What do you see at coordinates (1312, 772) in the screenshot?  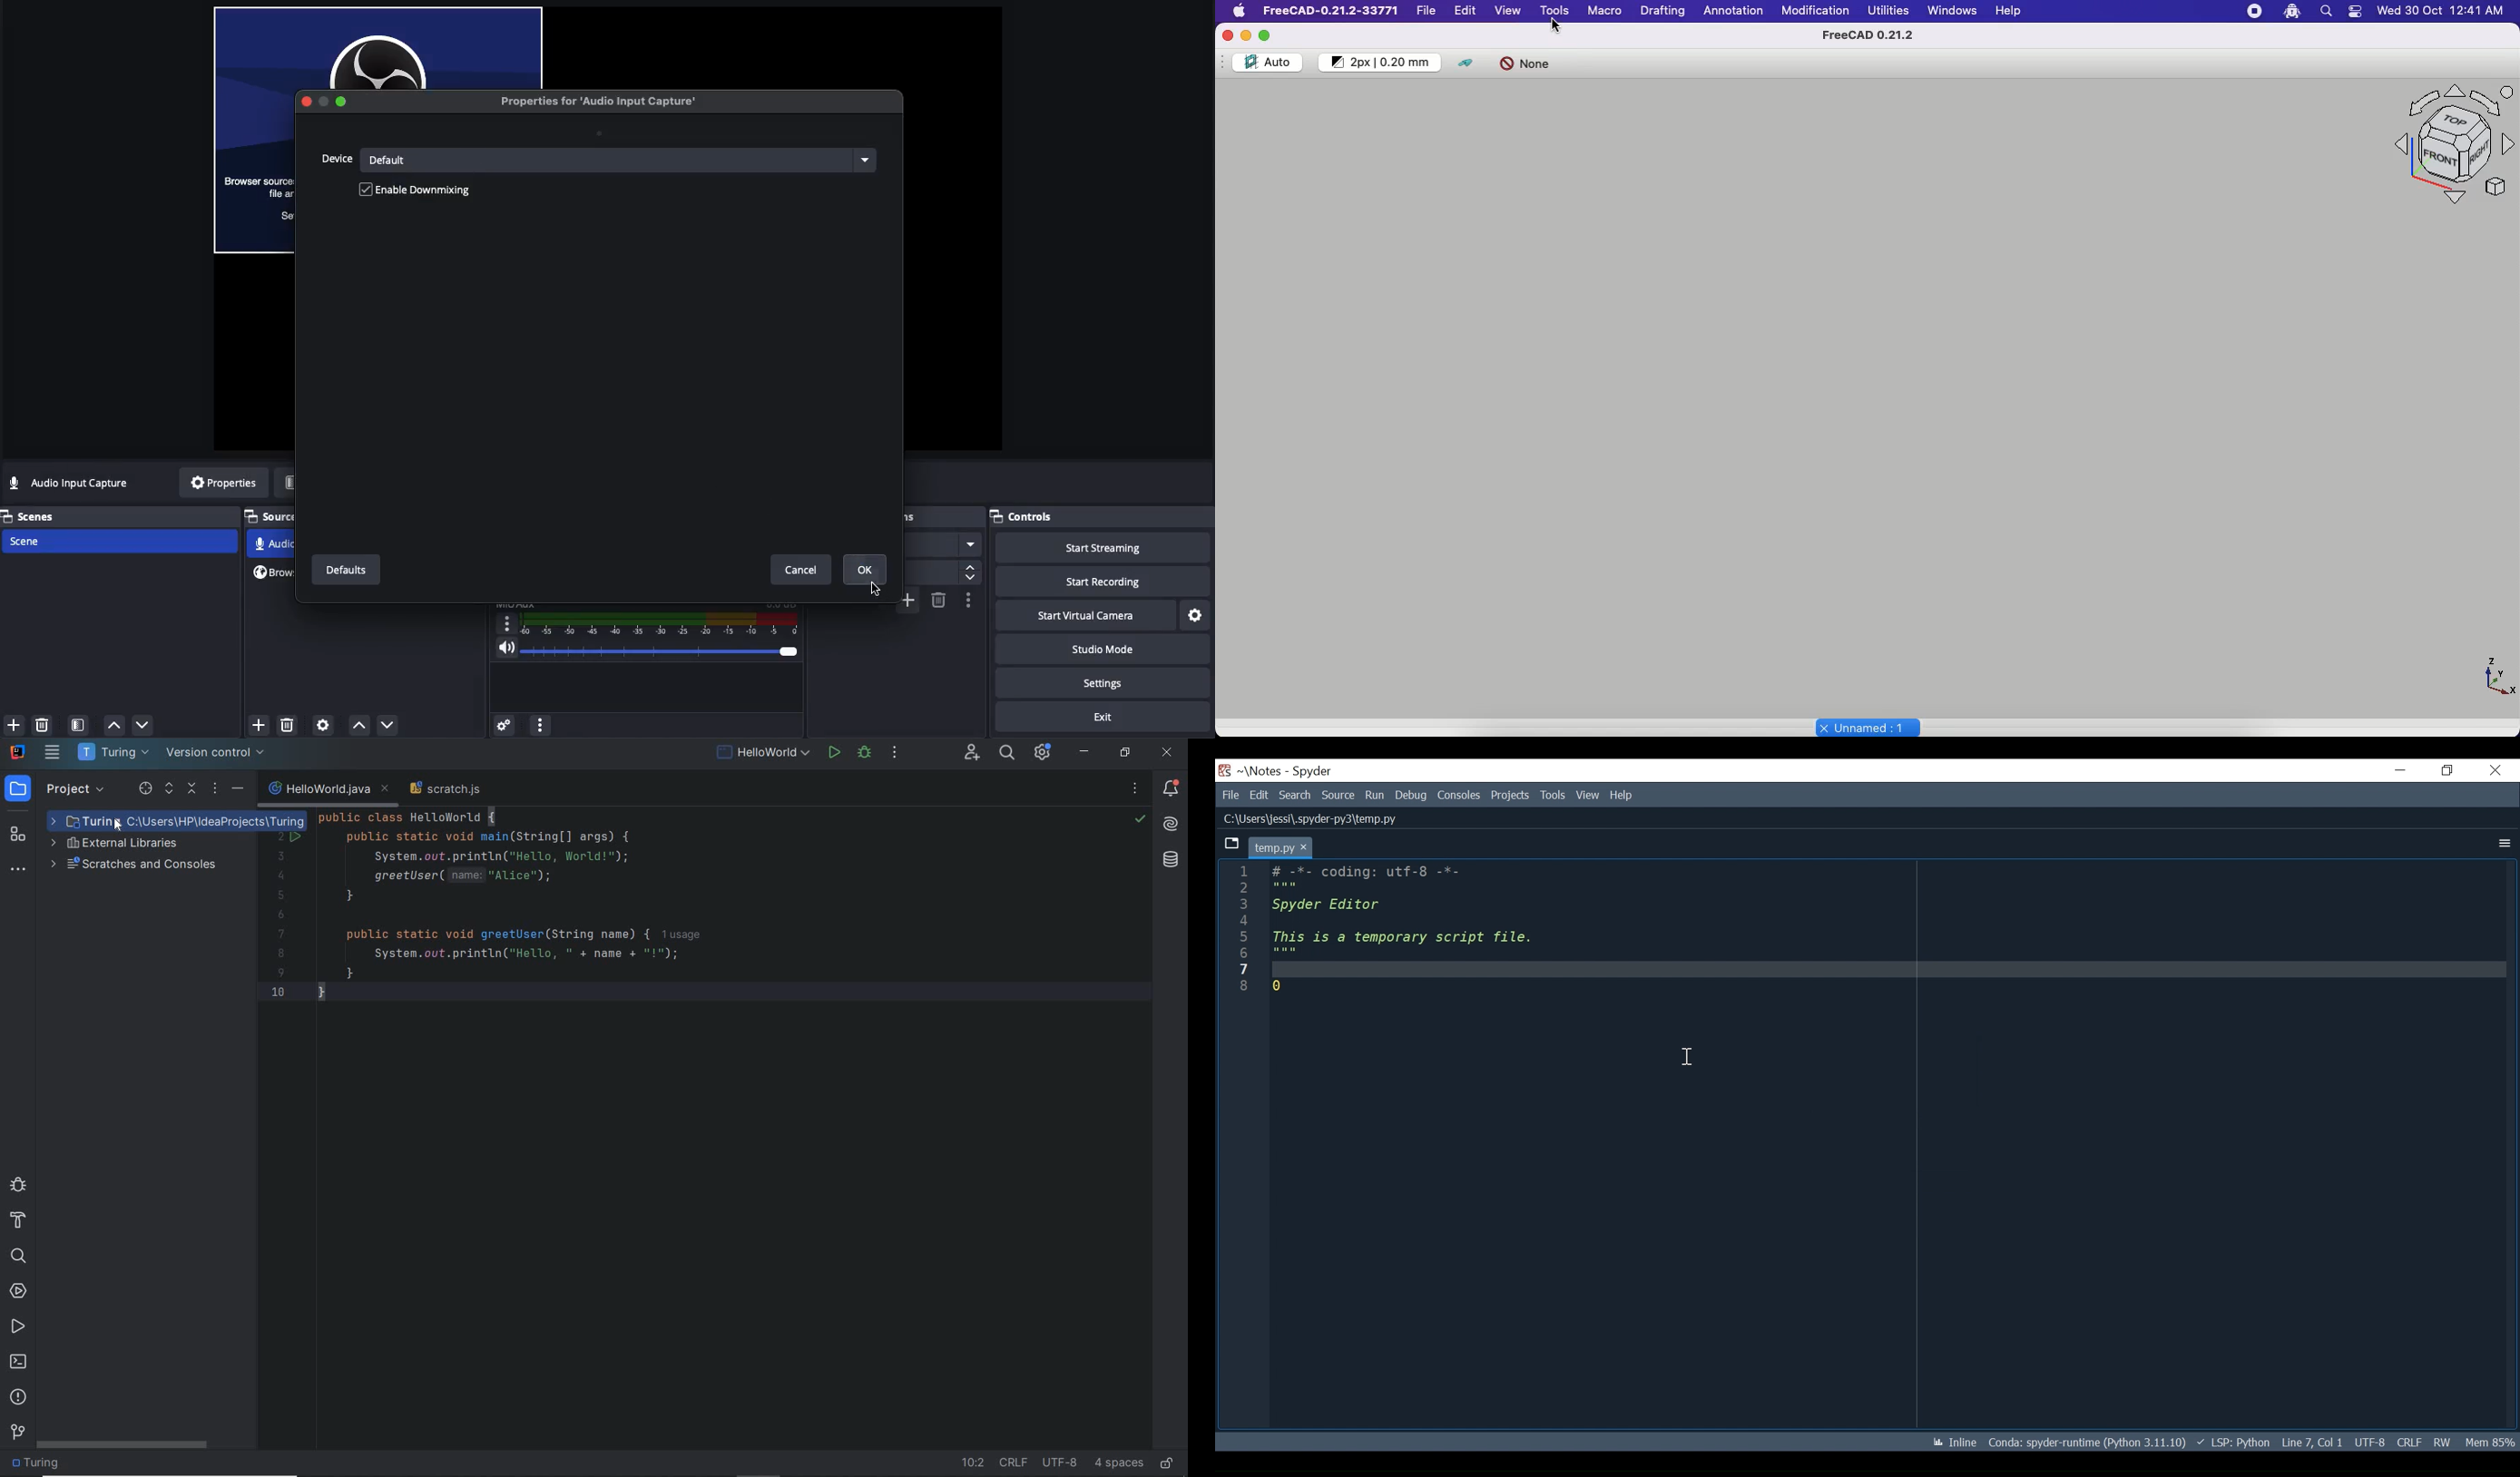 I see `Spyder ` at bounding box center [1312, 772].